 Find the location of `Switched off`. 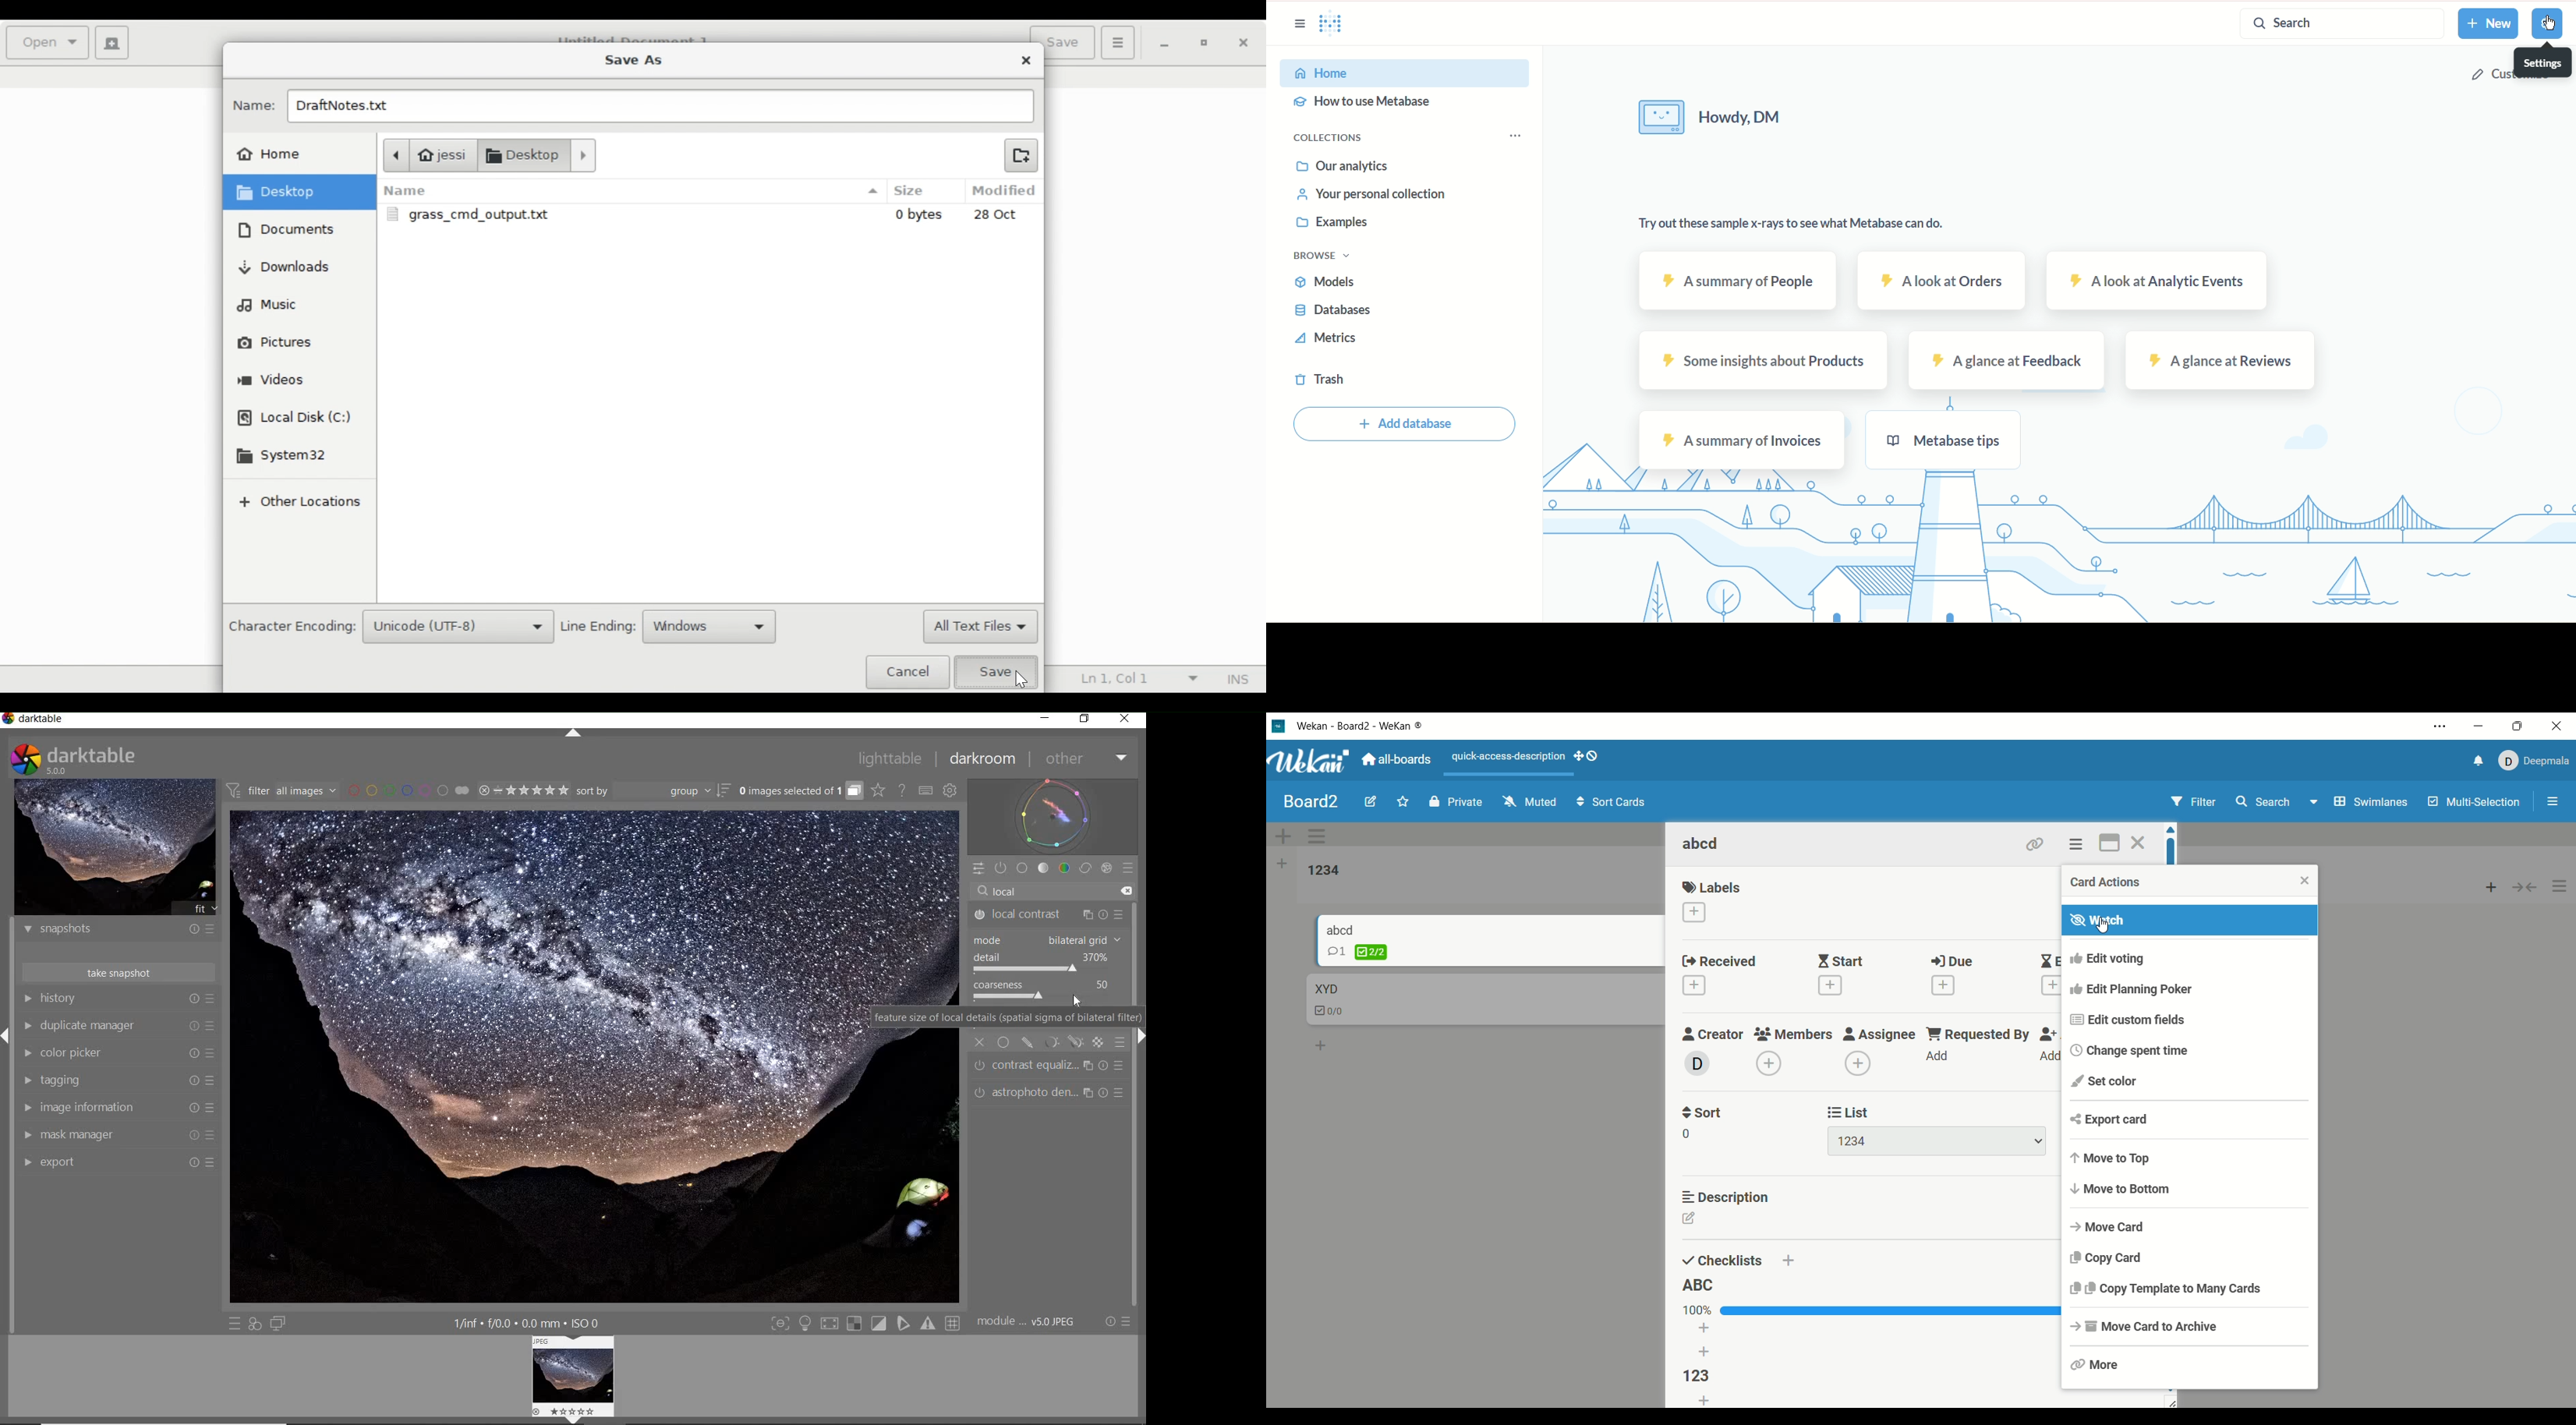

Switched off is located at coordinates (976, 915).